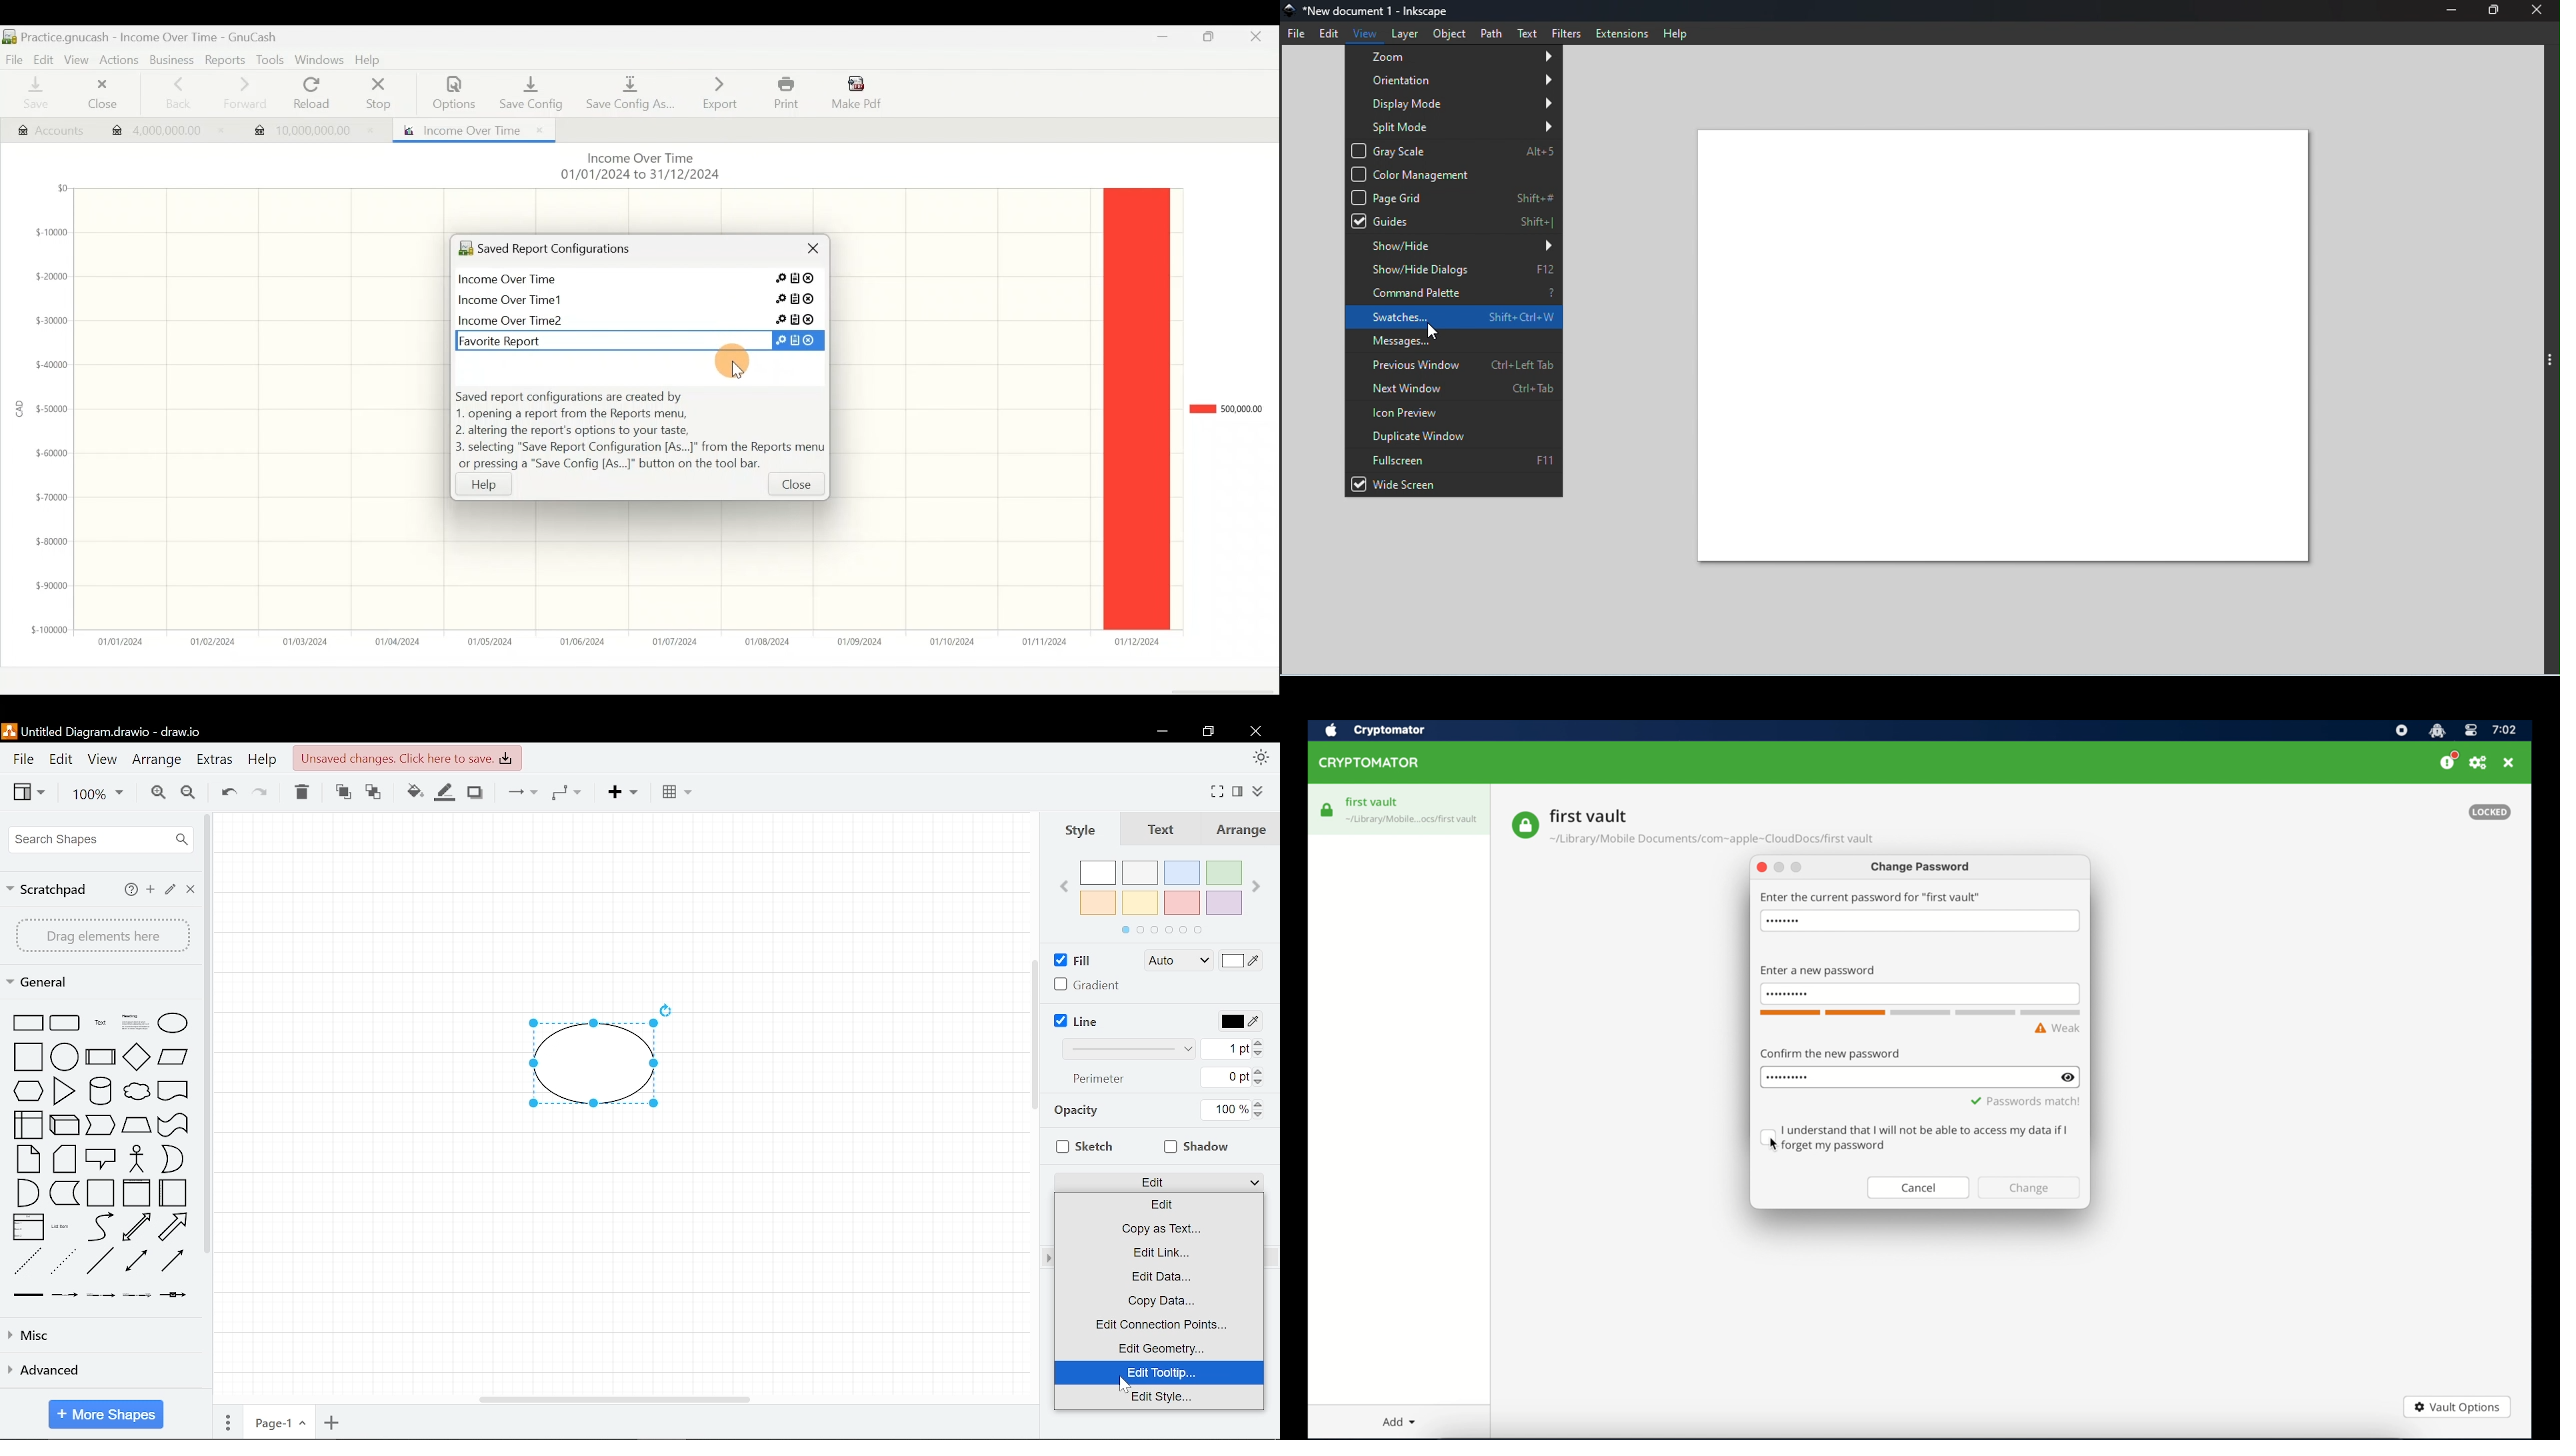 This screenshot has height=1456, width=2576. What do you see at coordinates (376, 95) in the screenshot?
I see `Stop` at bounding box center [376, 95].